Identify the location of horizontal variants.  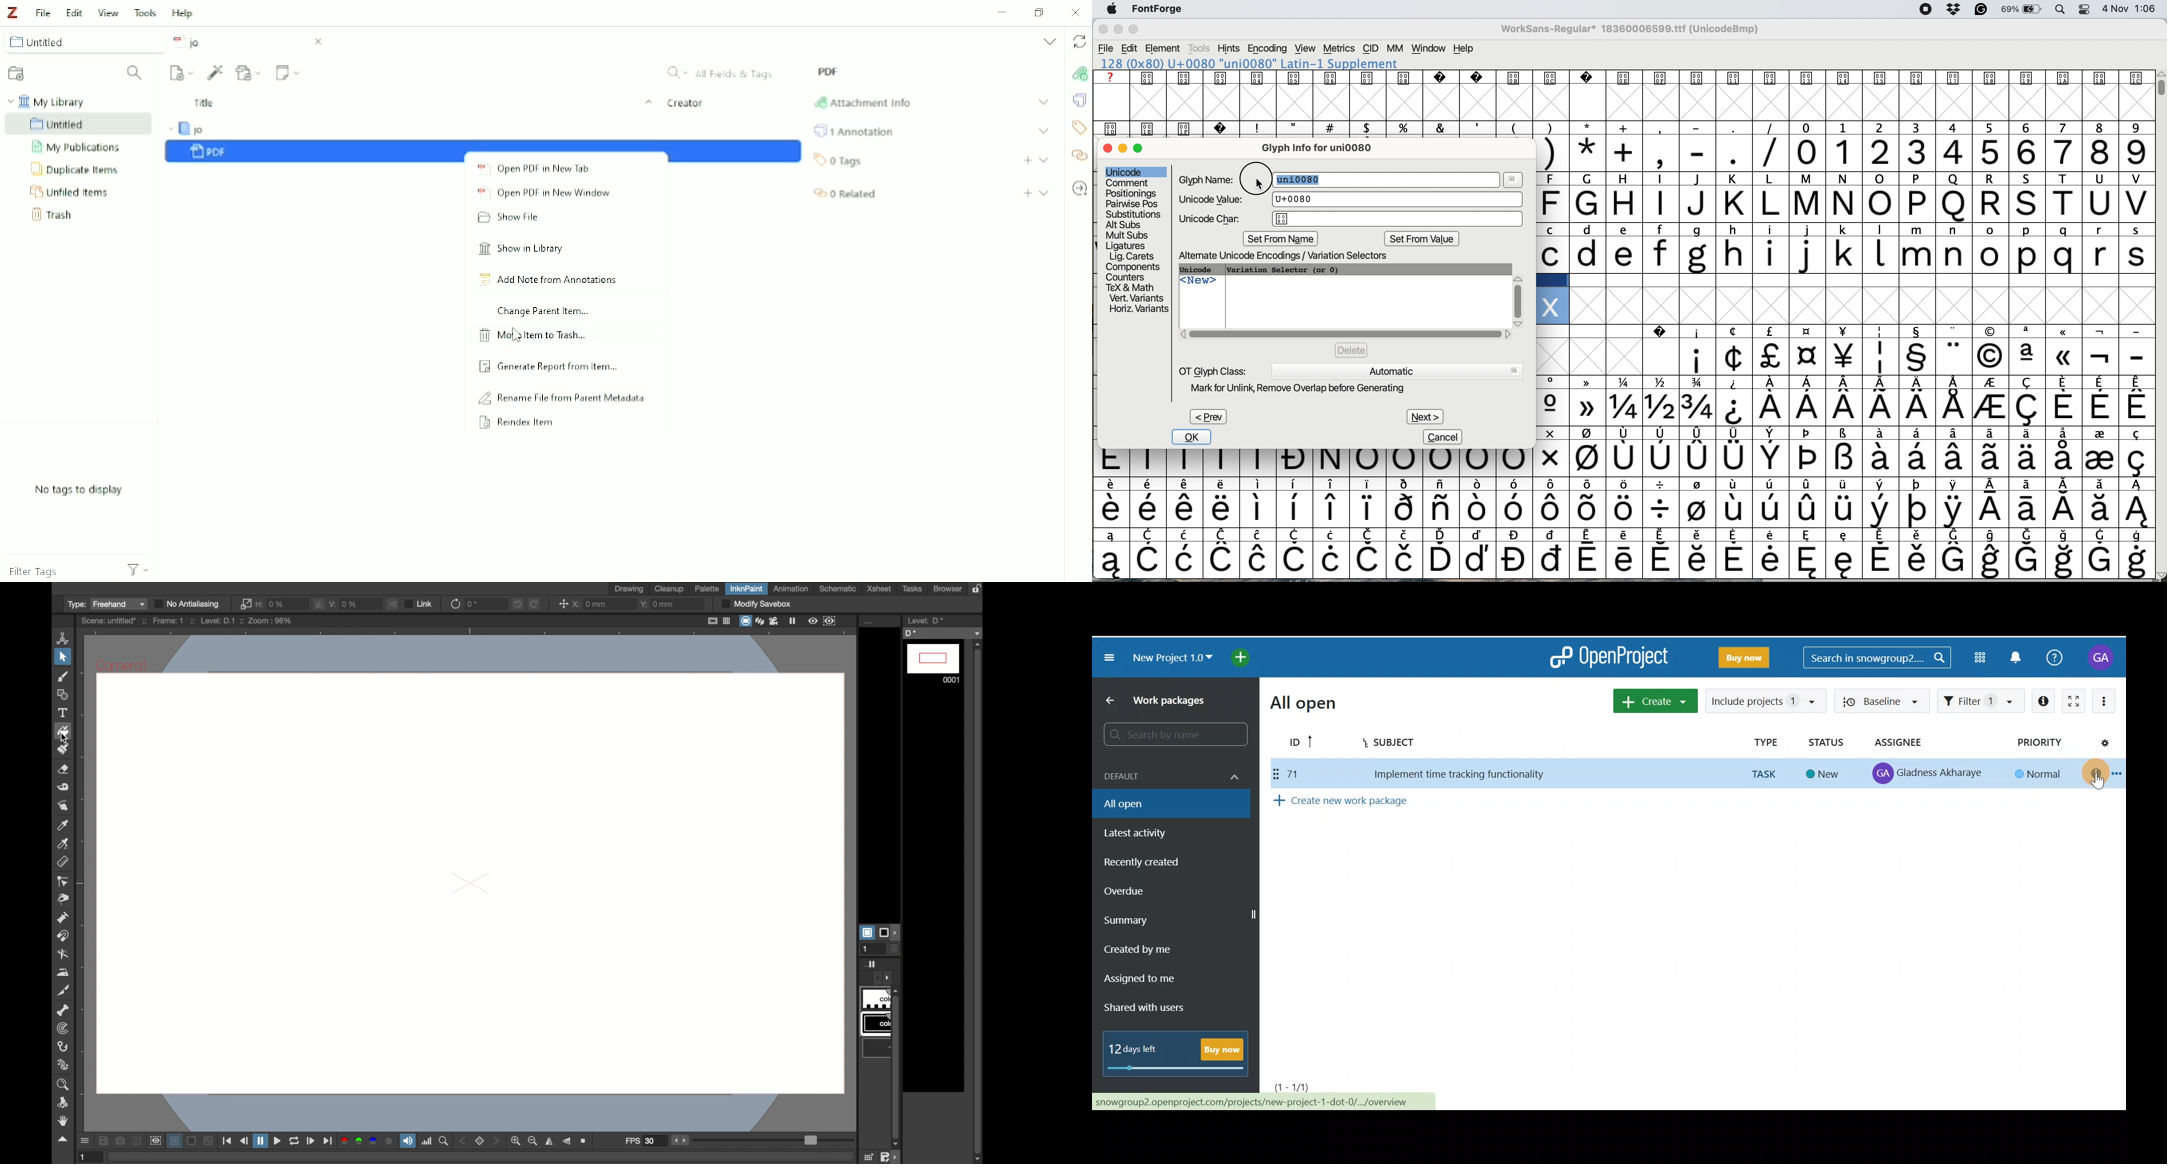
(1138, 309).